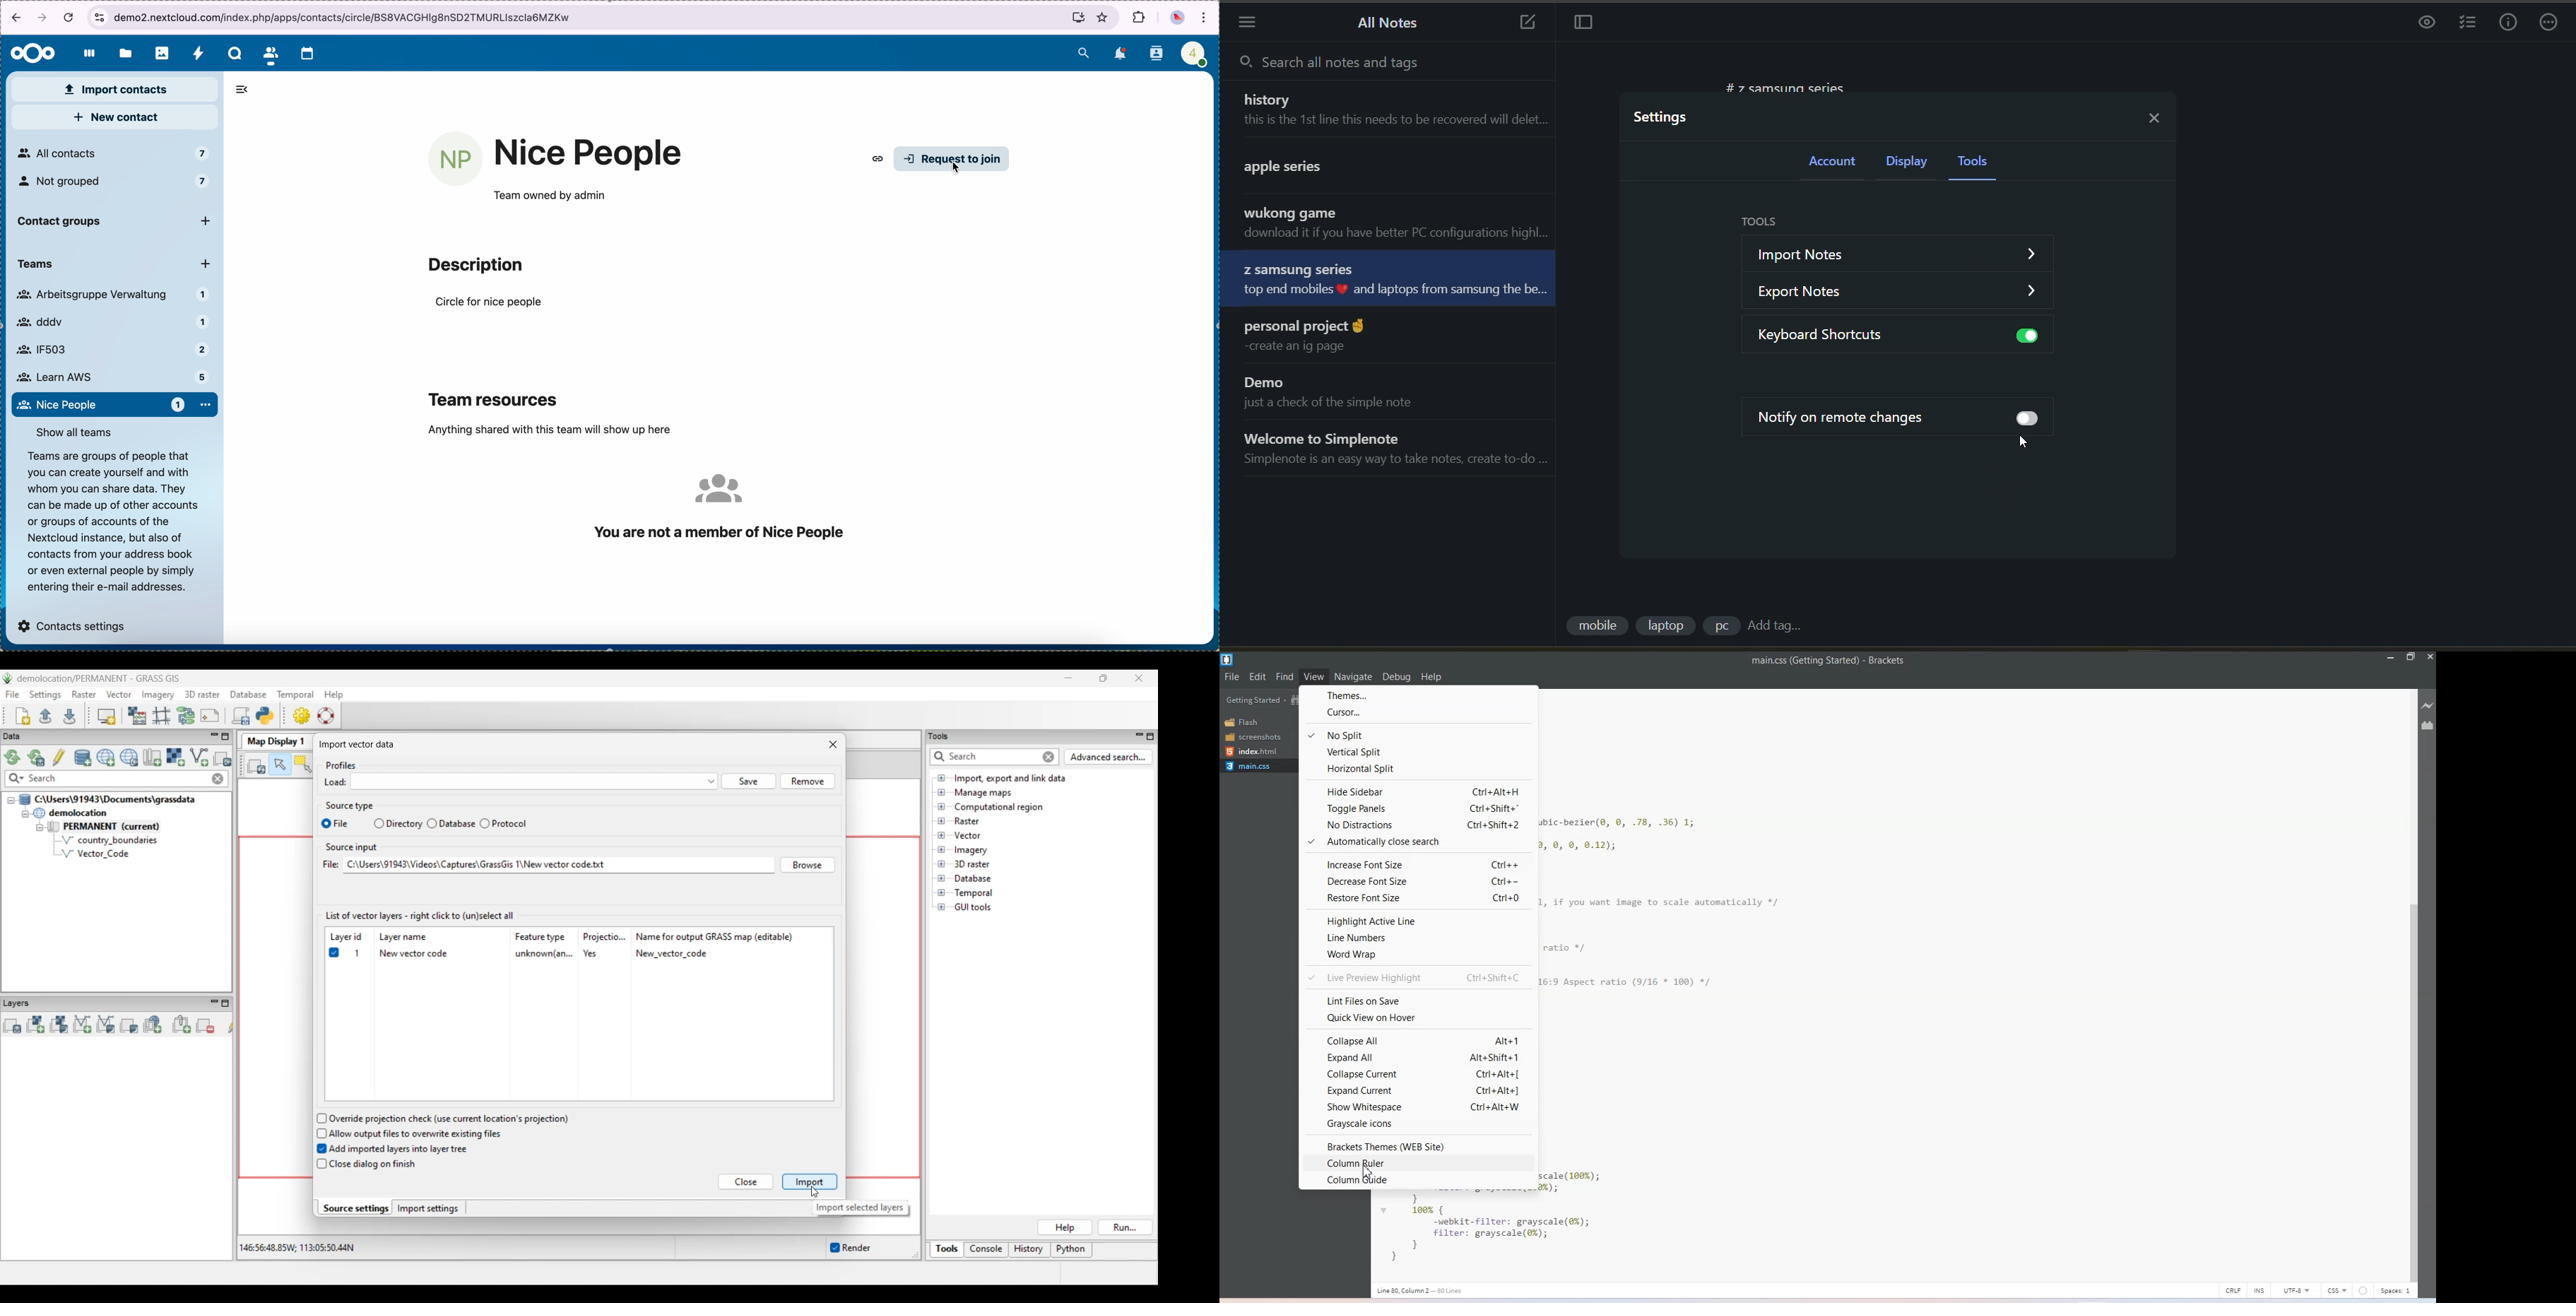 The width and height of the screenshot is (2576, 1316). What do you see at coordinates (1828, 162) in the screenshot?
I see `account` at bounding box center [1828, 162].